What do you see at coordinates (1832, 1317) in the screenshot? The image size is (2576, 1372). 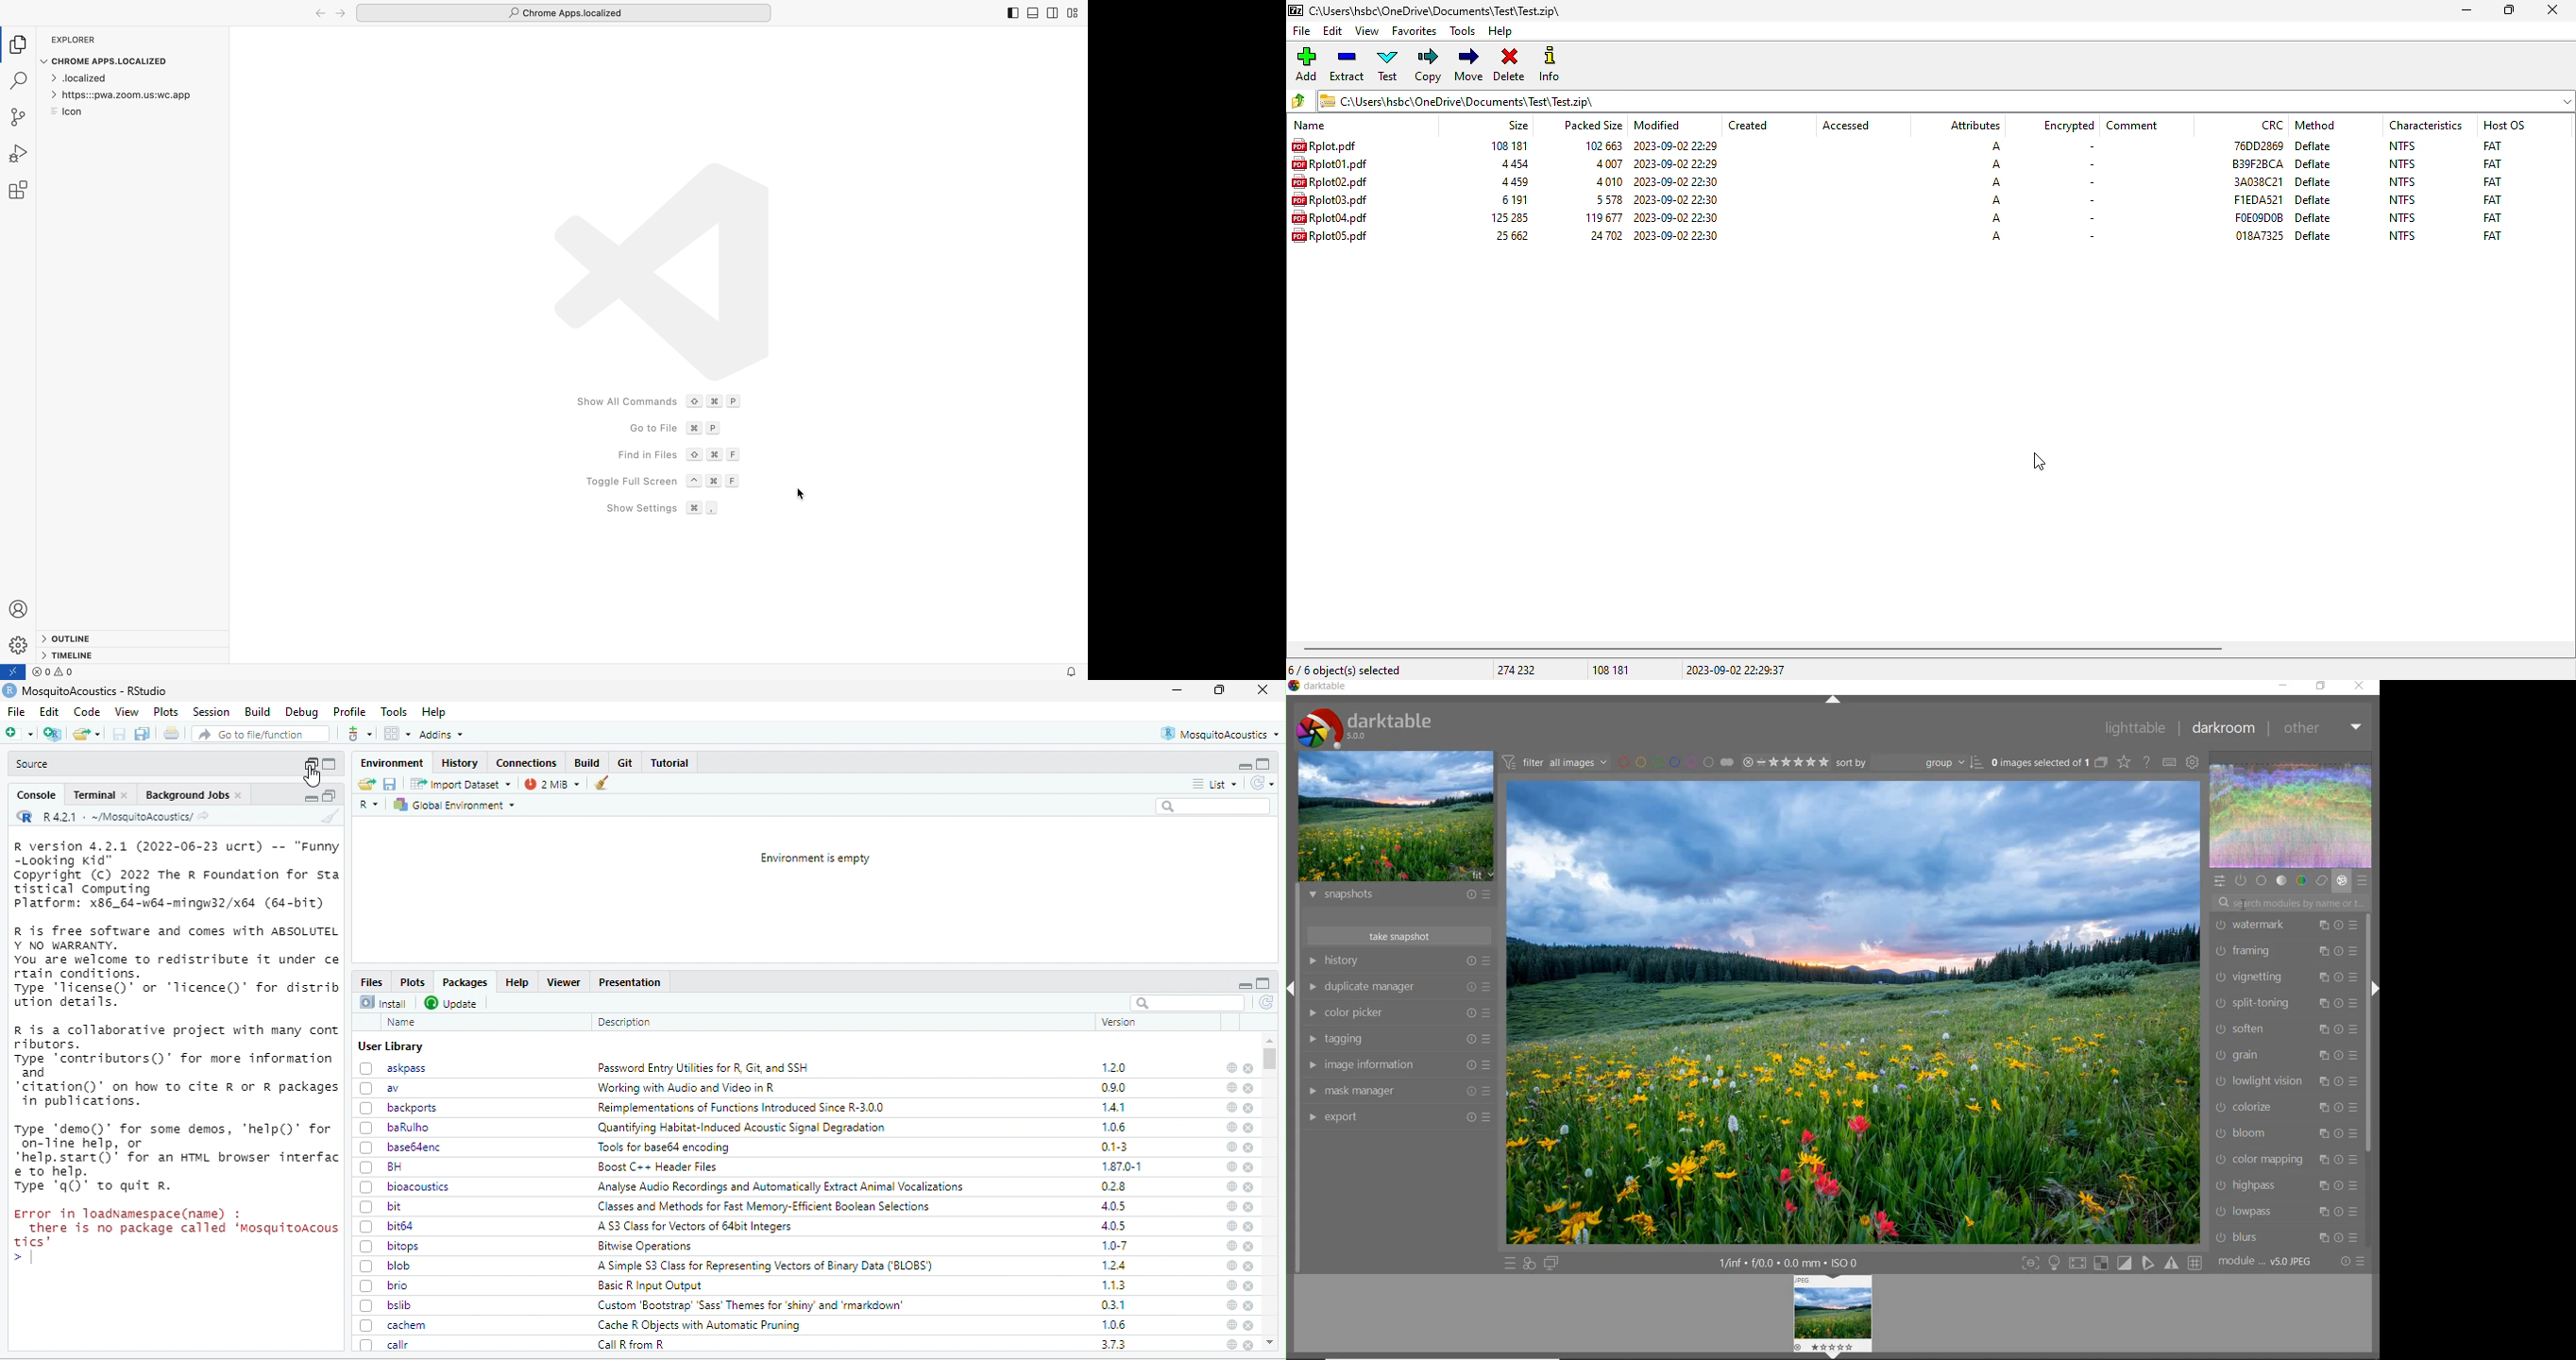 I see `image preview` at bounding box center [1832, 1317].